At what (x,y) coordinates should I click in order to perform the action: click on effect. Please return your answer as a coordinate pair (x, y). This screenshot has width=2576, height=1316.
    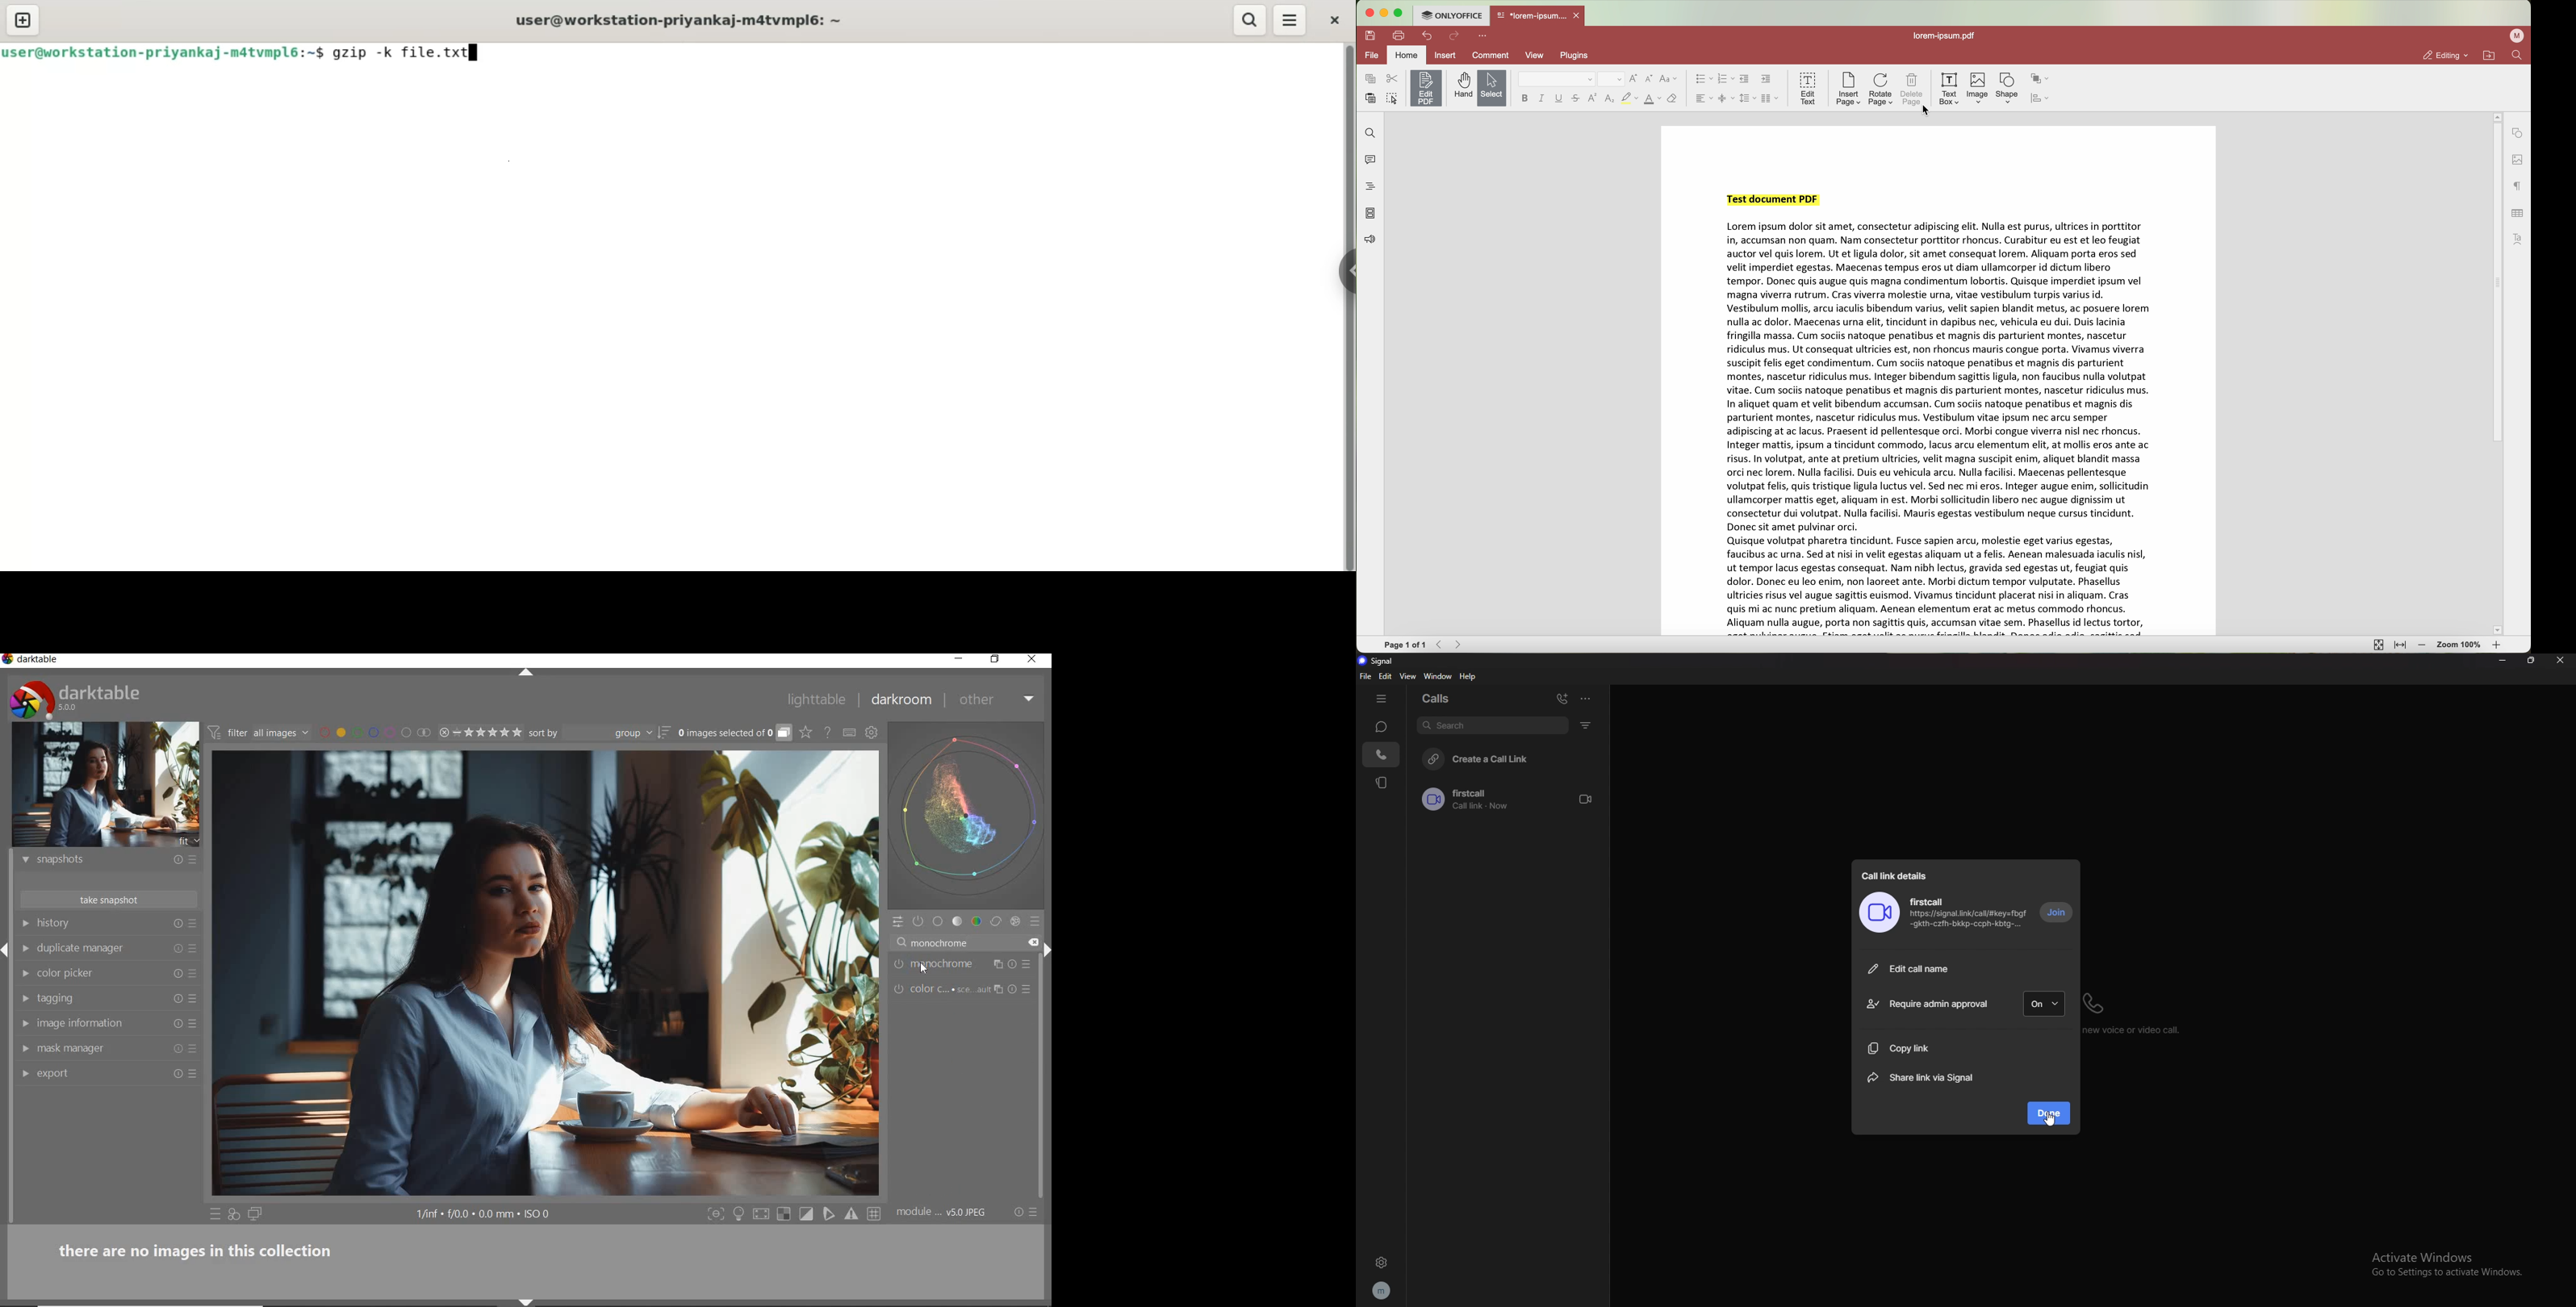
    Looking at the image, I should click on (1016, 923).